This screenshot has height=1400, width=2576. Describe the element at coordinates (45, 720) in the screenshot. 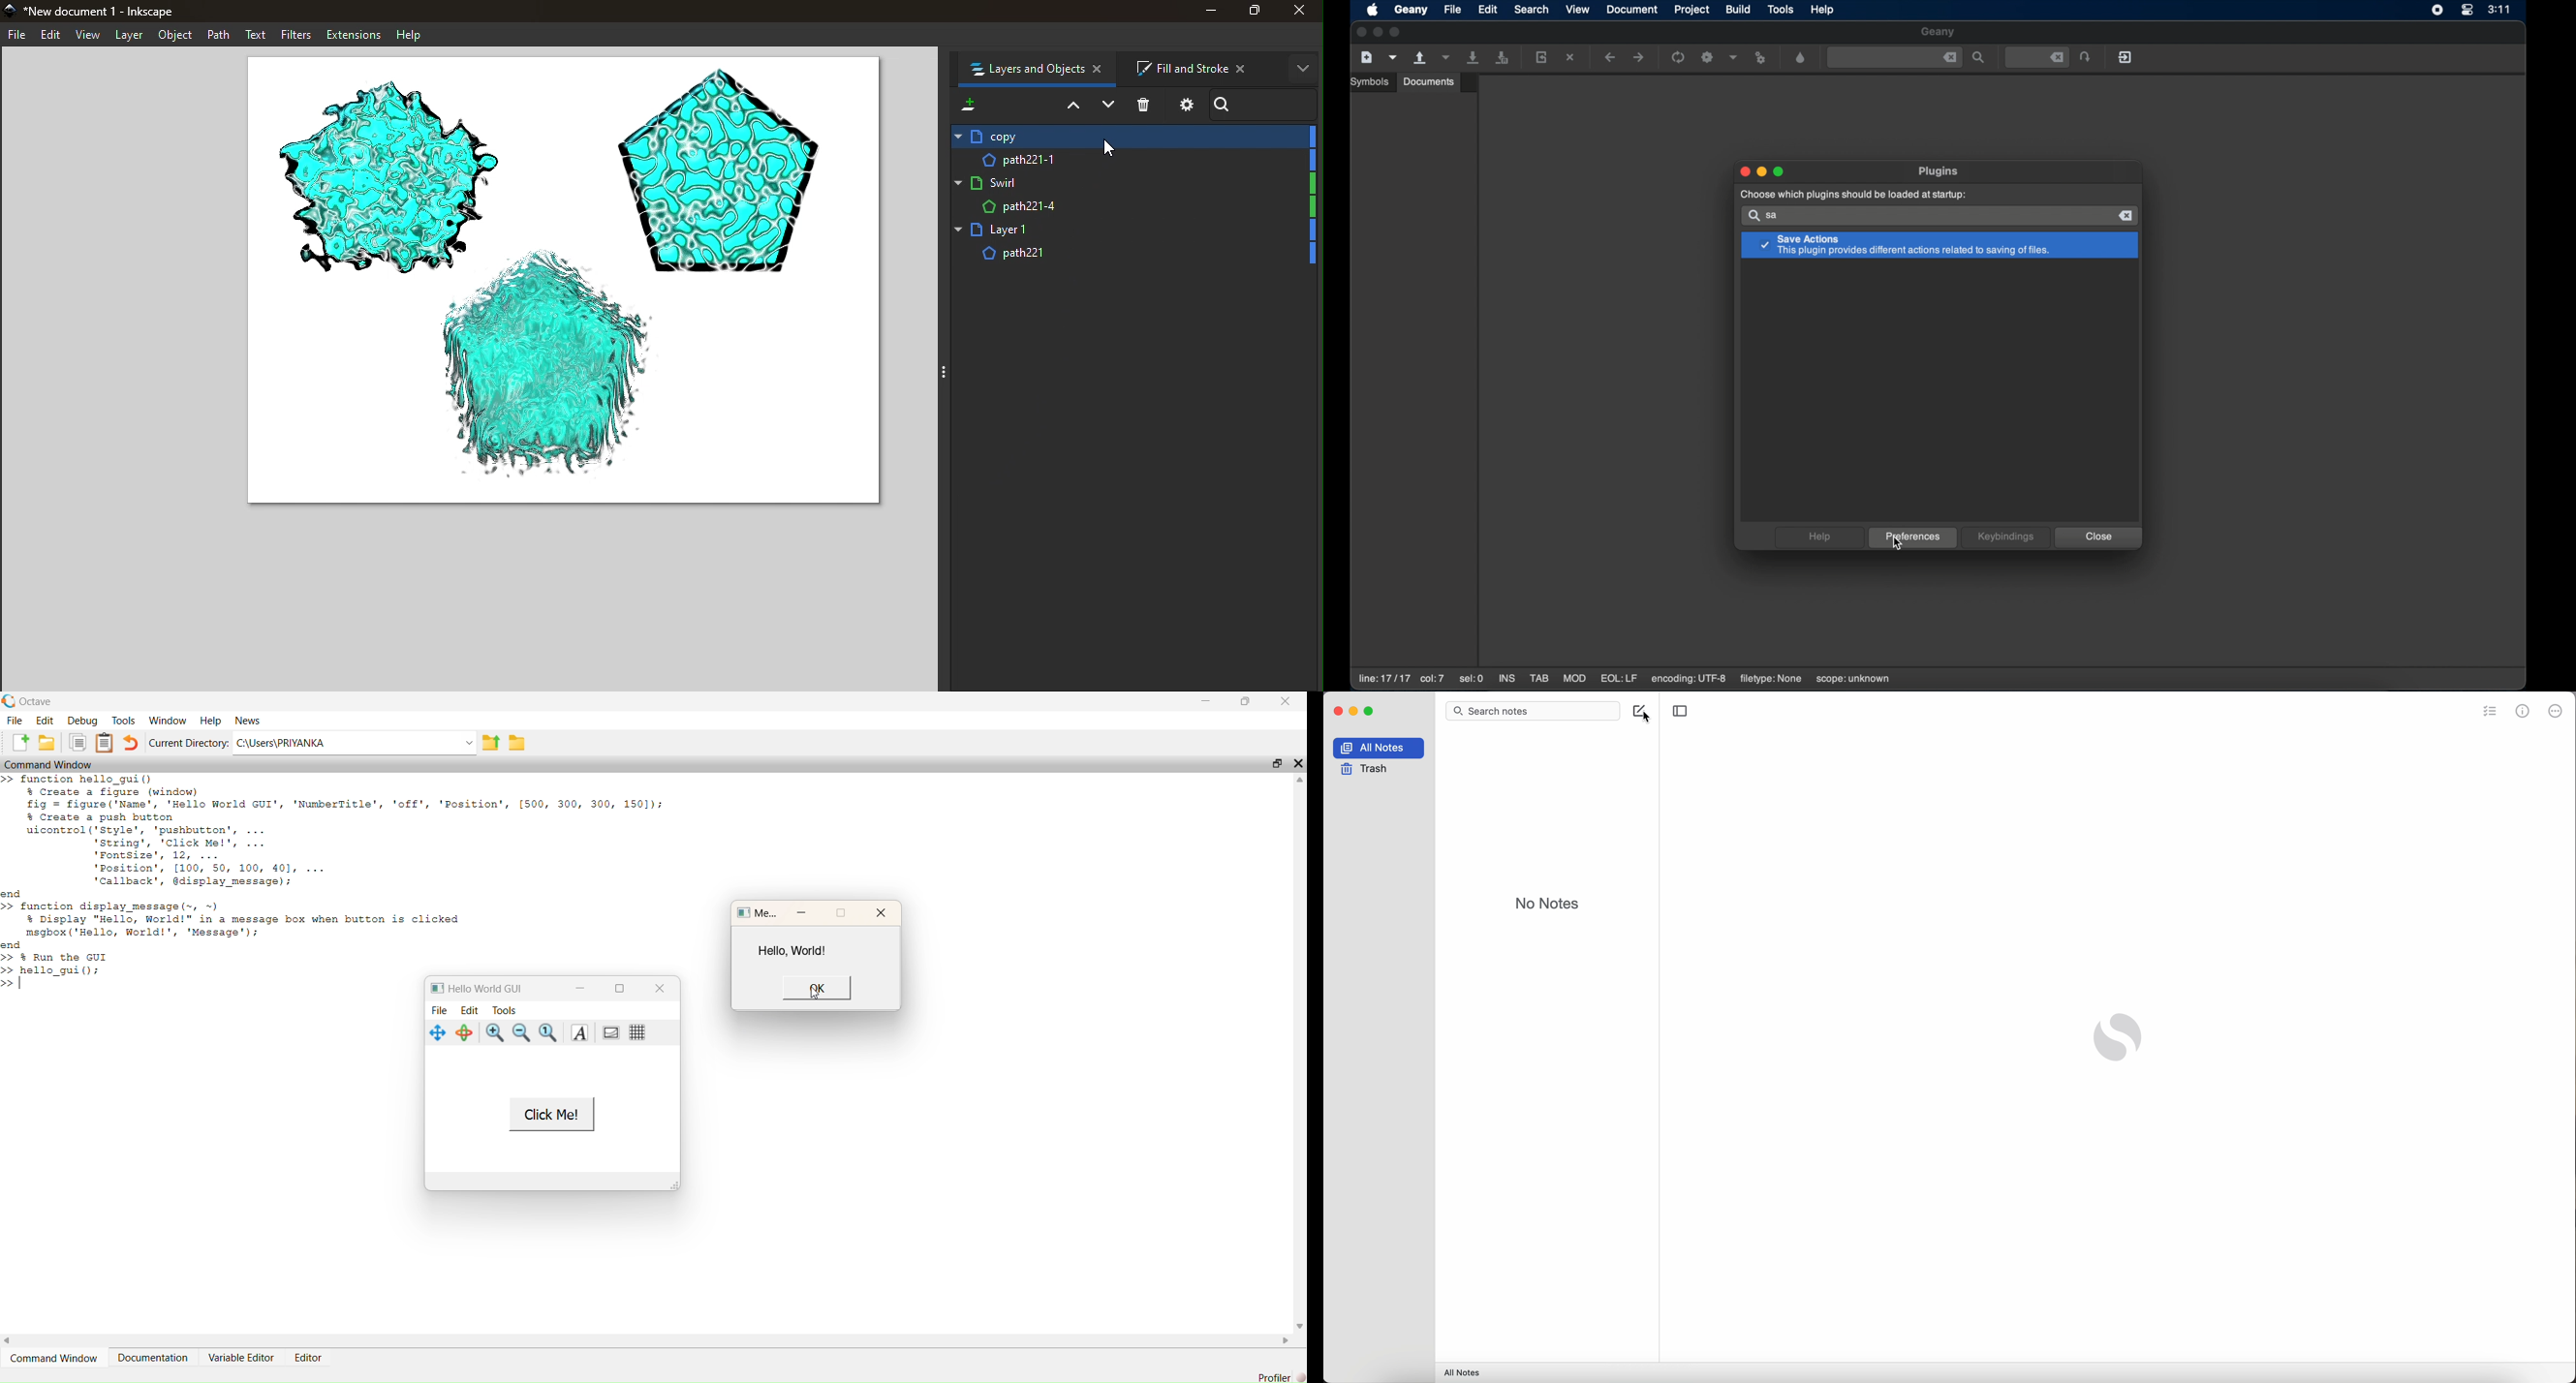

I see `Edit` at that location.